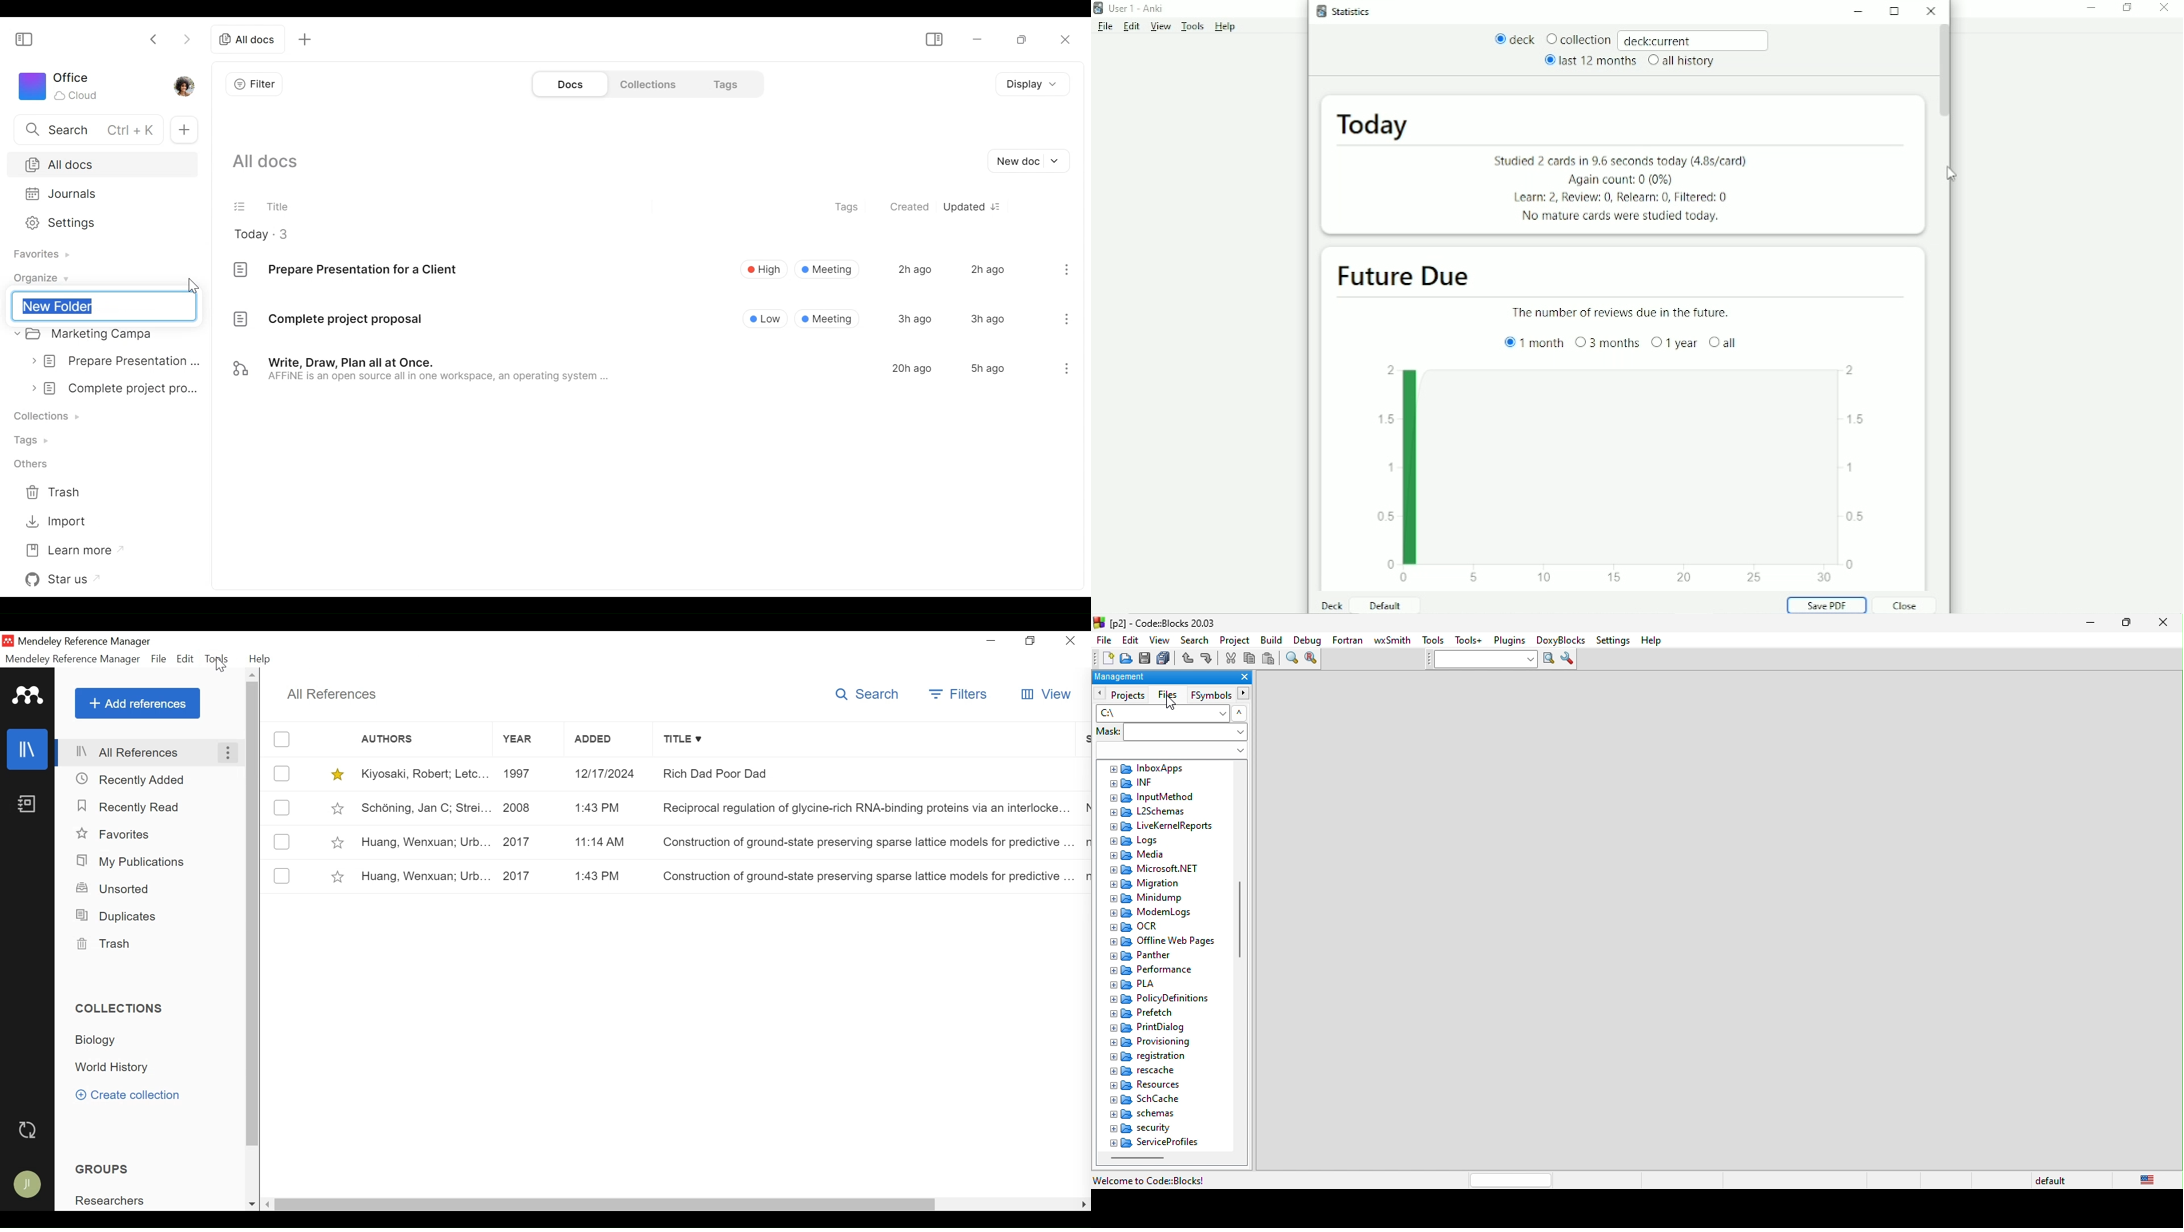  Describe the element at coordinates (8, 640) in the screenshot. I see `Mendeley Desktop Icon` at that location.